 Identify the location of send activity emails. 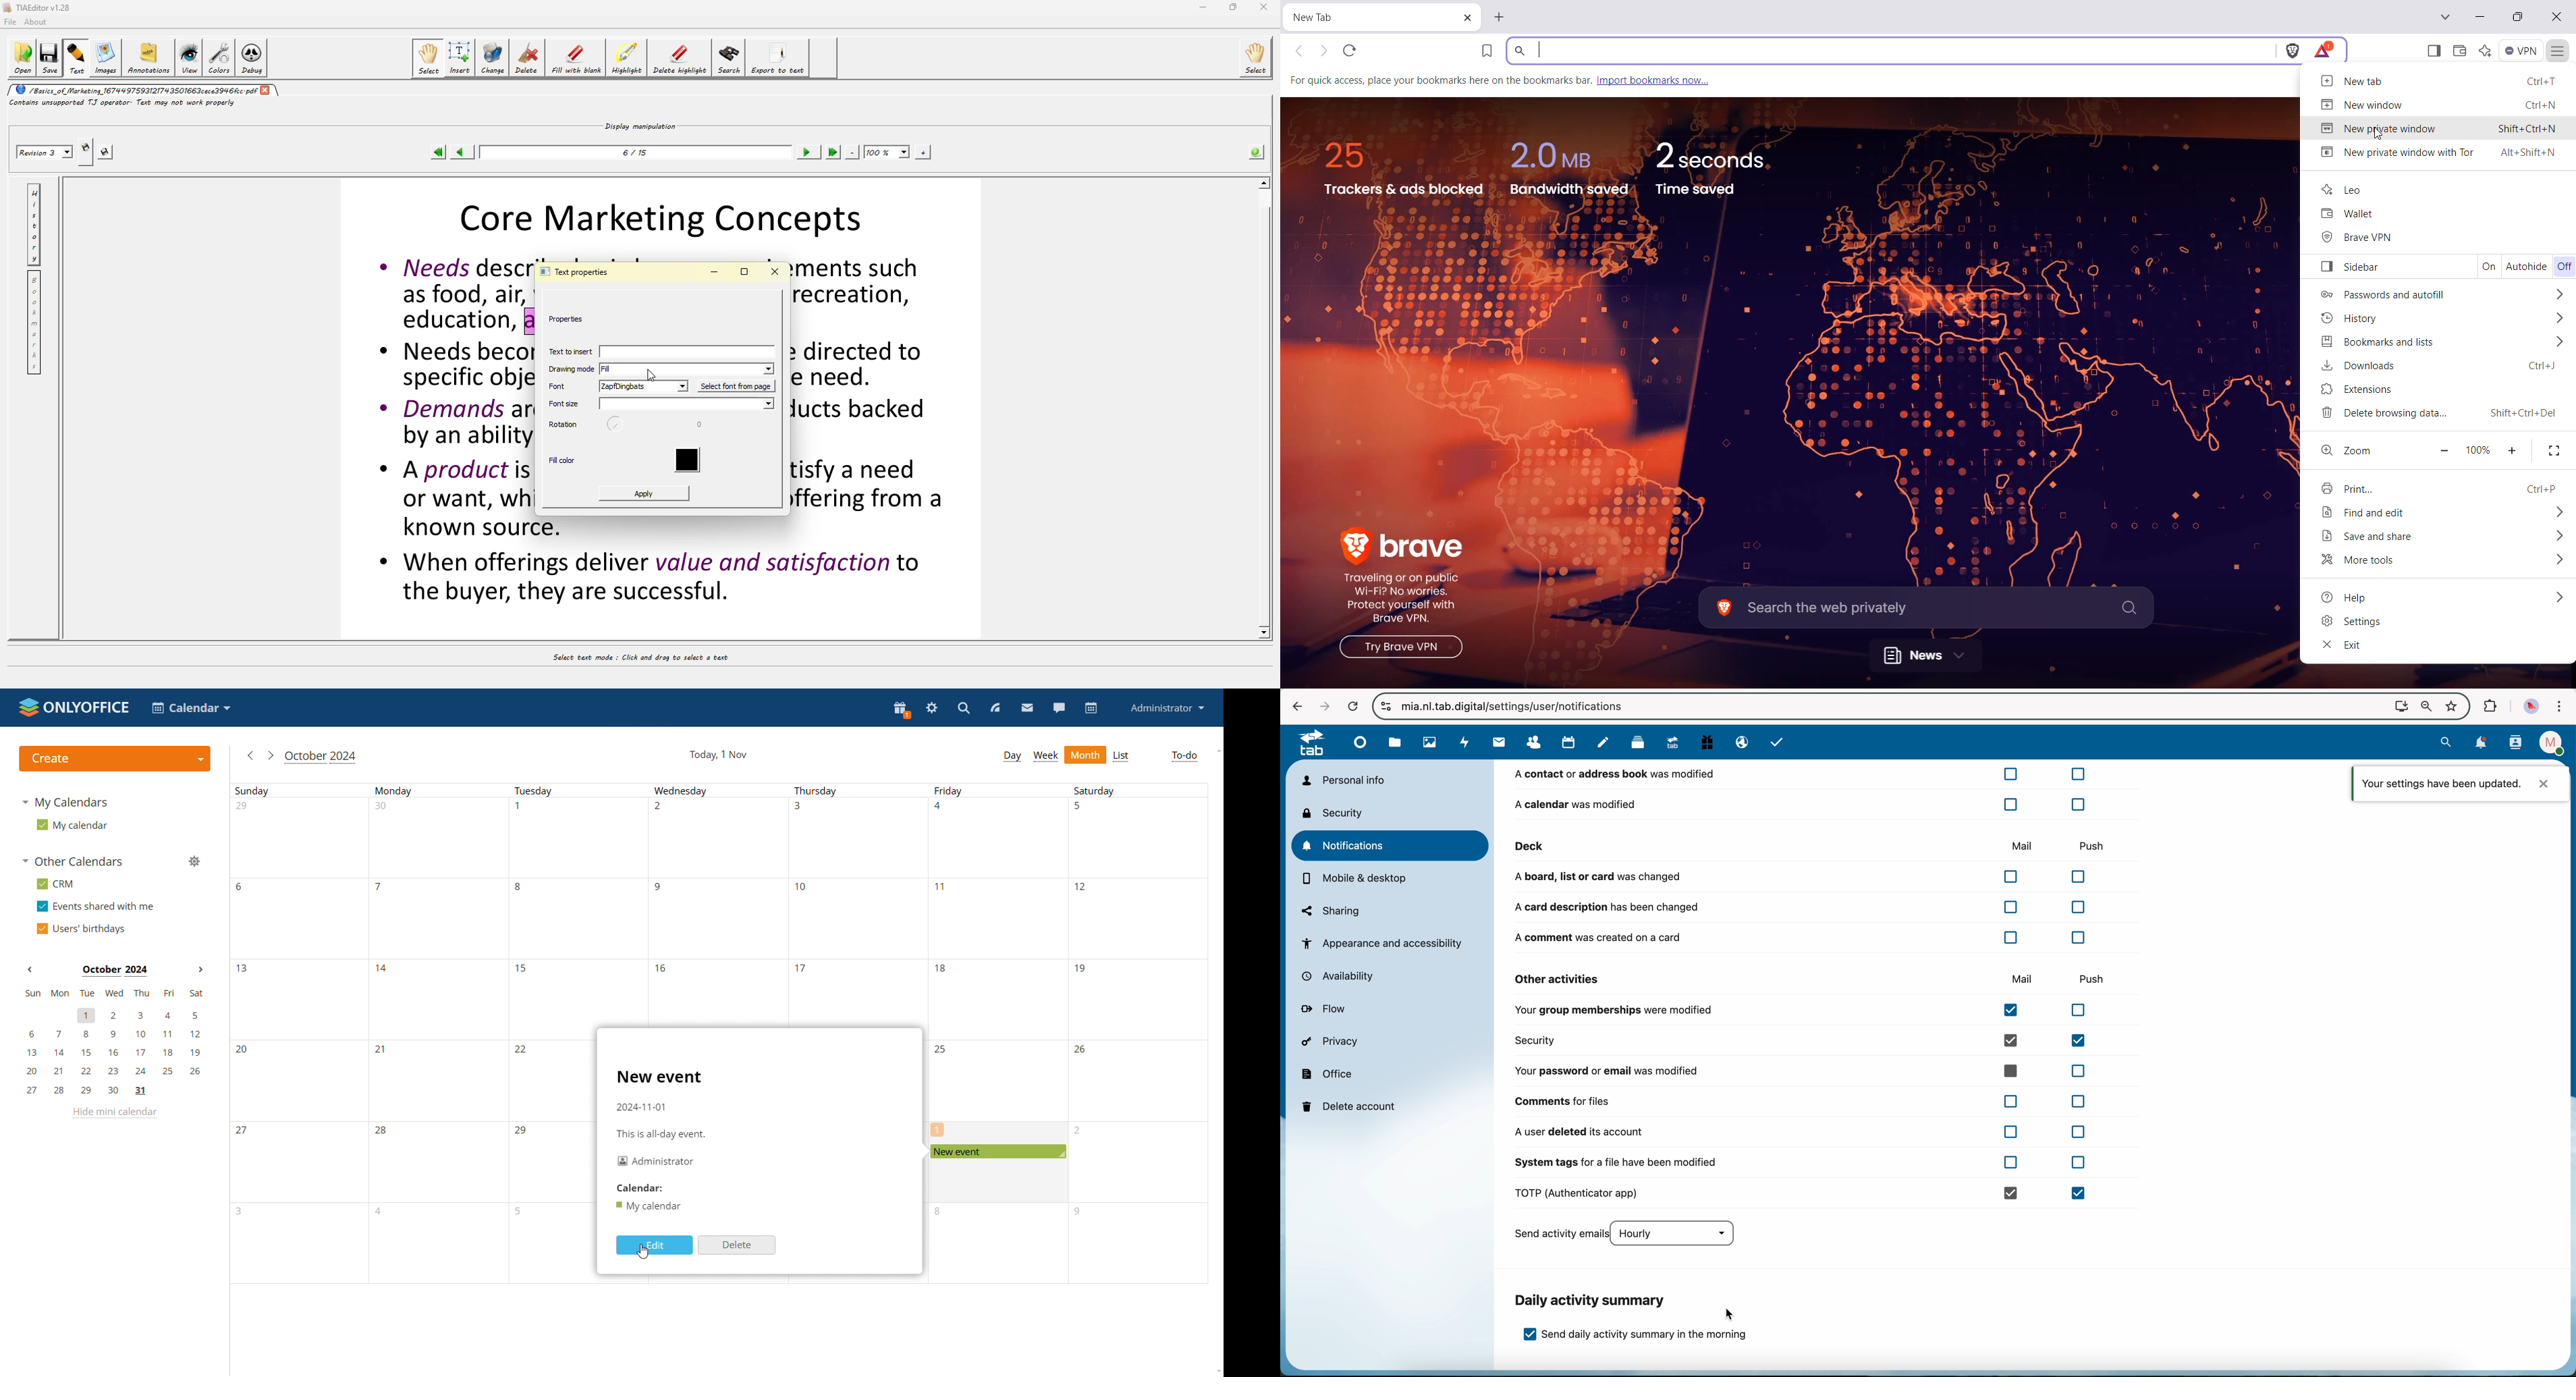
(1630, 1235).